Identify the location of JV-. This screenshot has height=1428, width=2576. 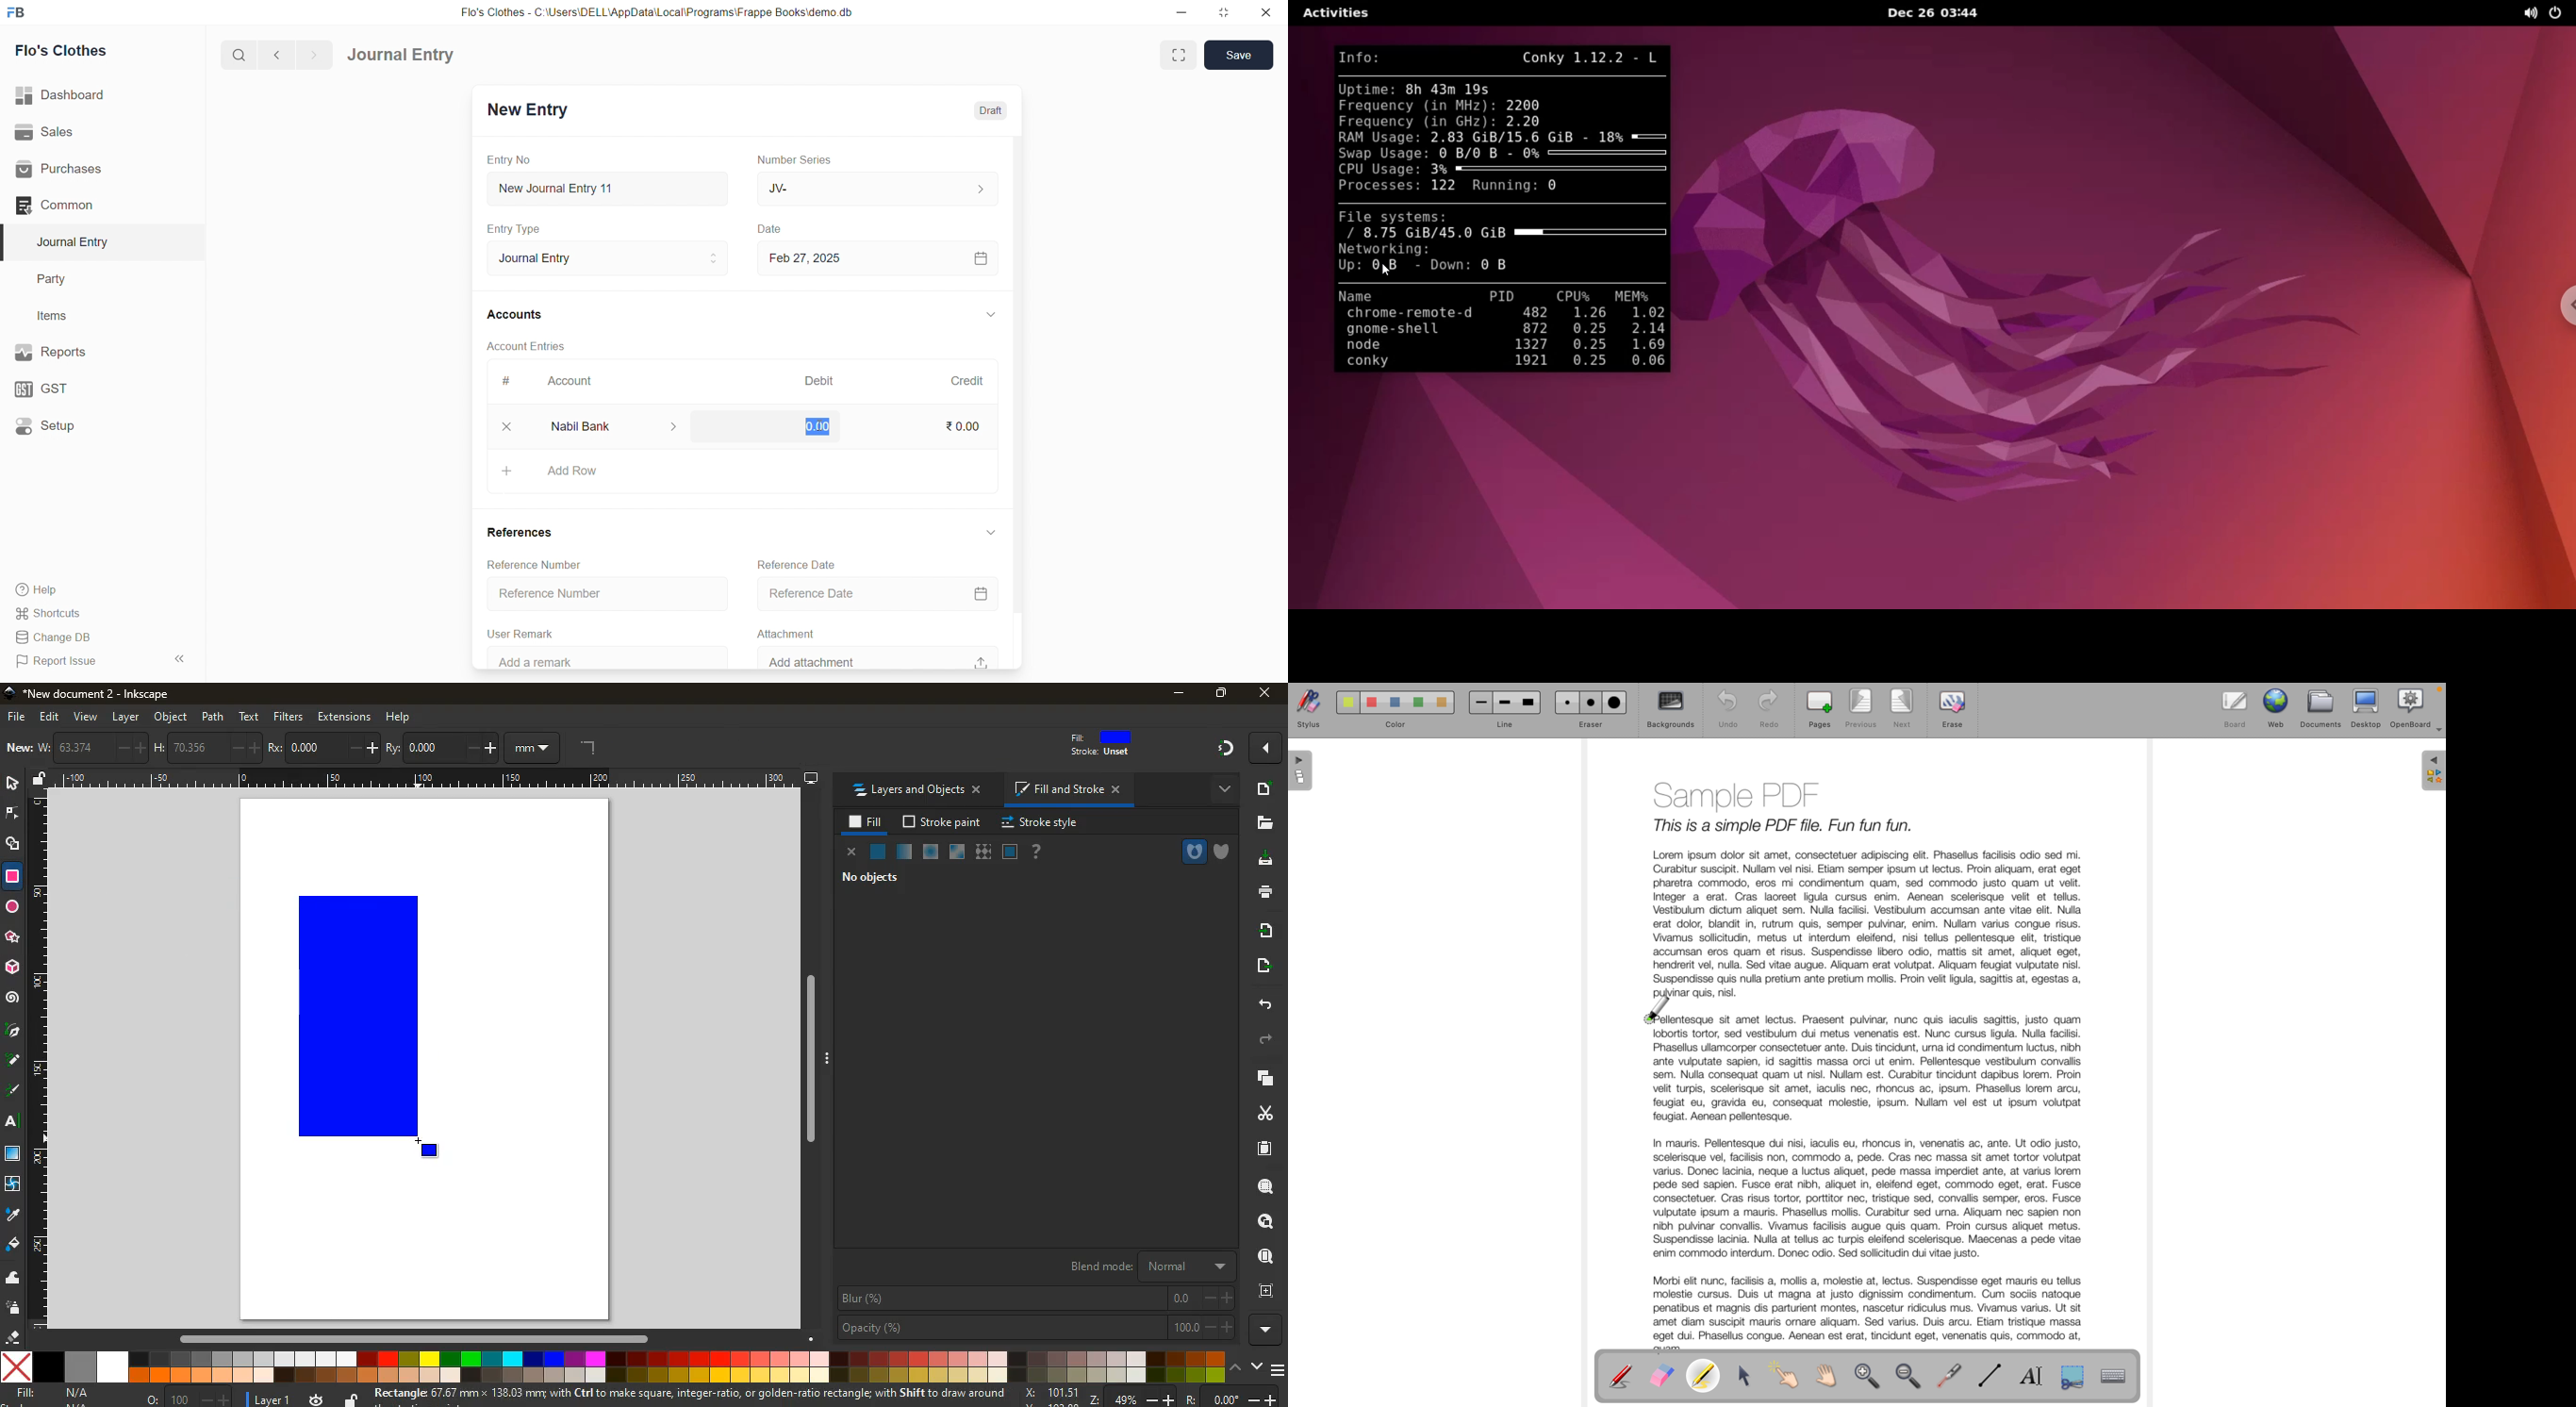
(876, 187).